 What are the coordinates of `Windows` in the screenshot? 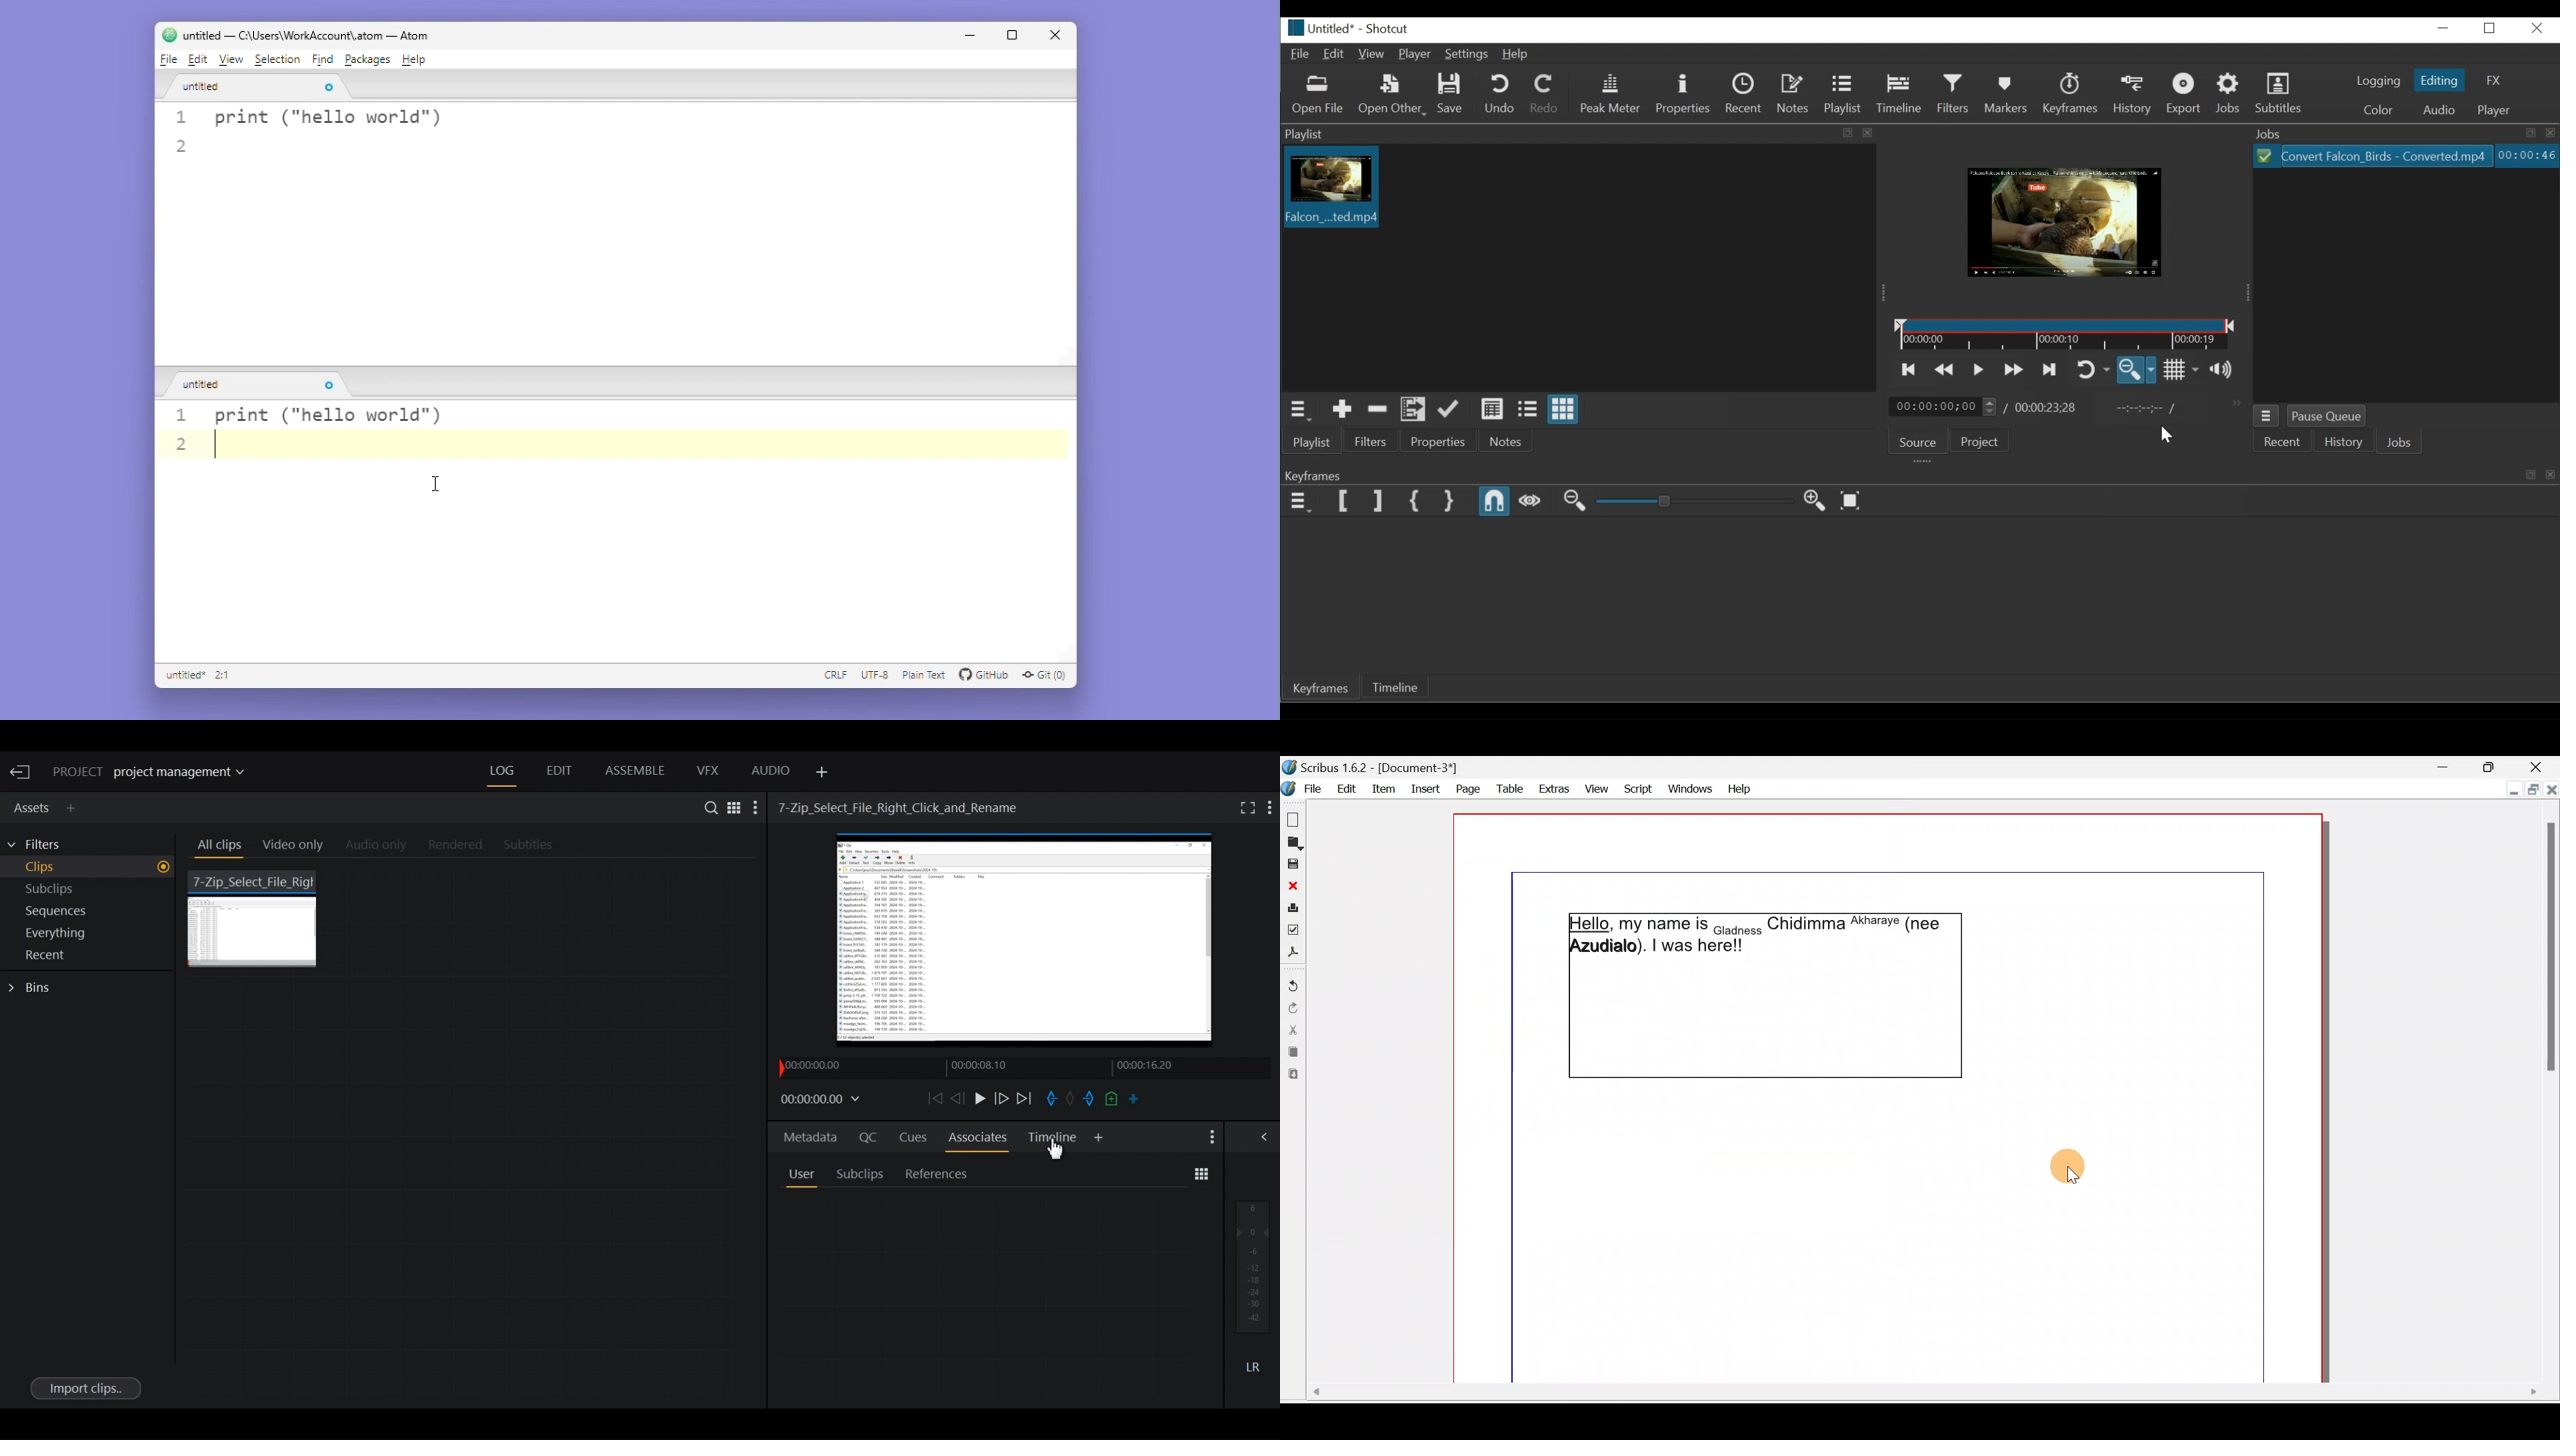 It's located at (1693, 787).